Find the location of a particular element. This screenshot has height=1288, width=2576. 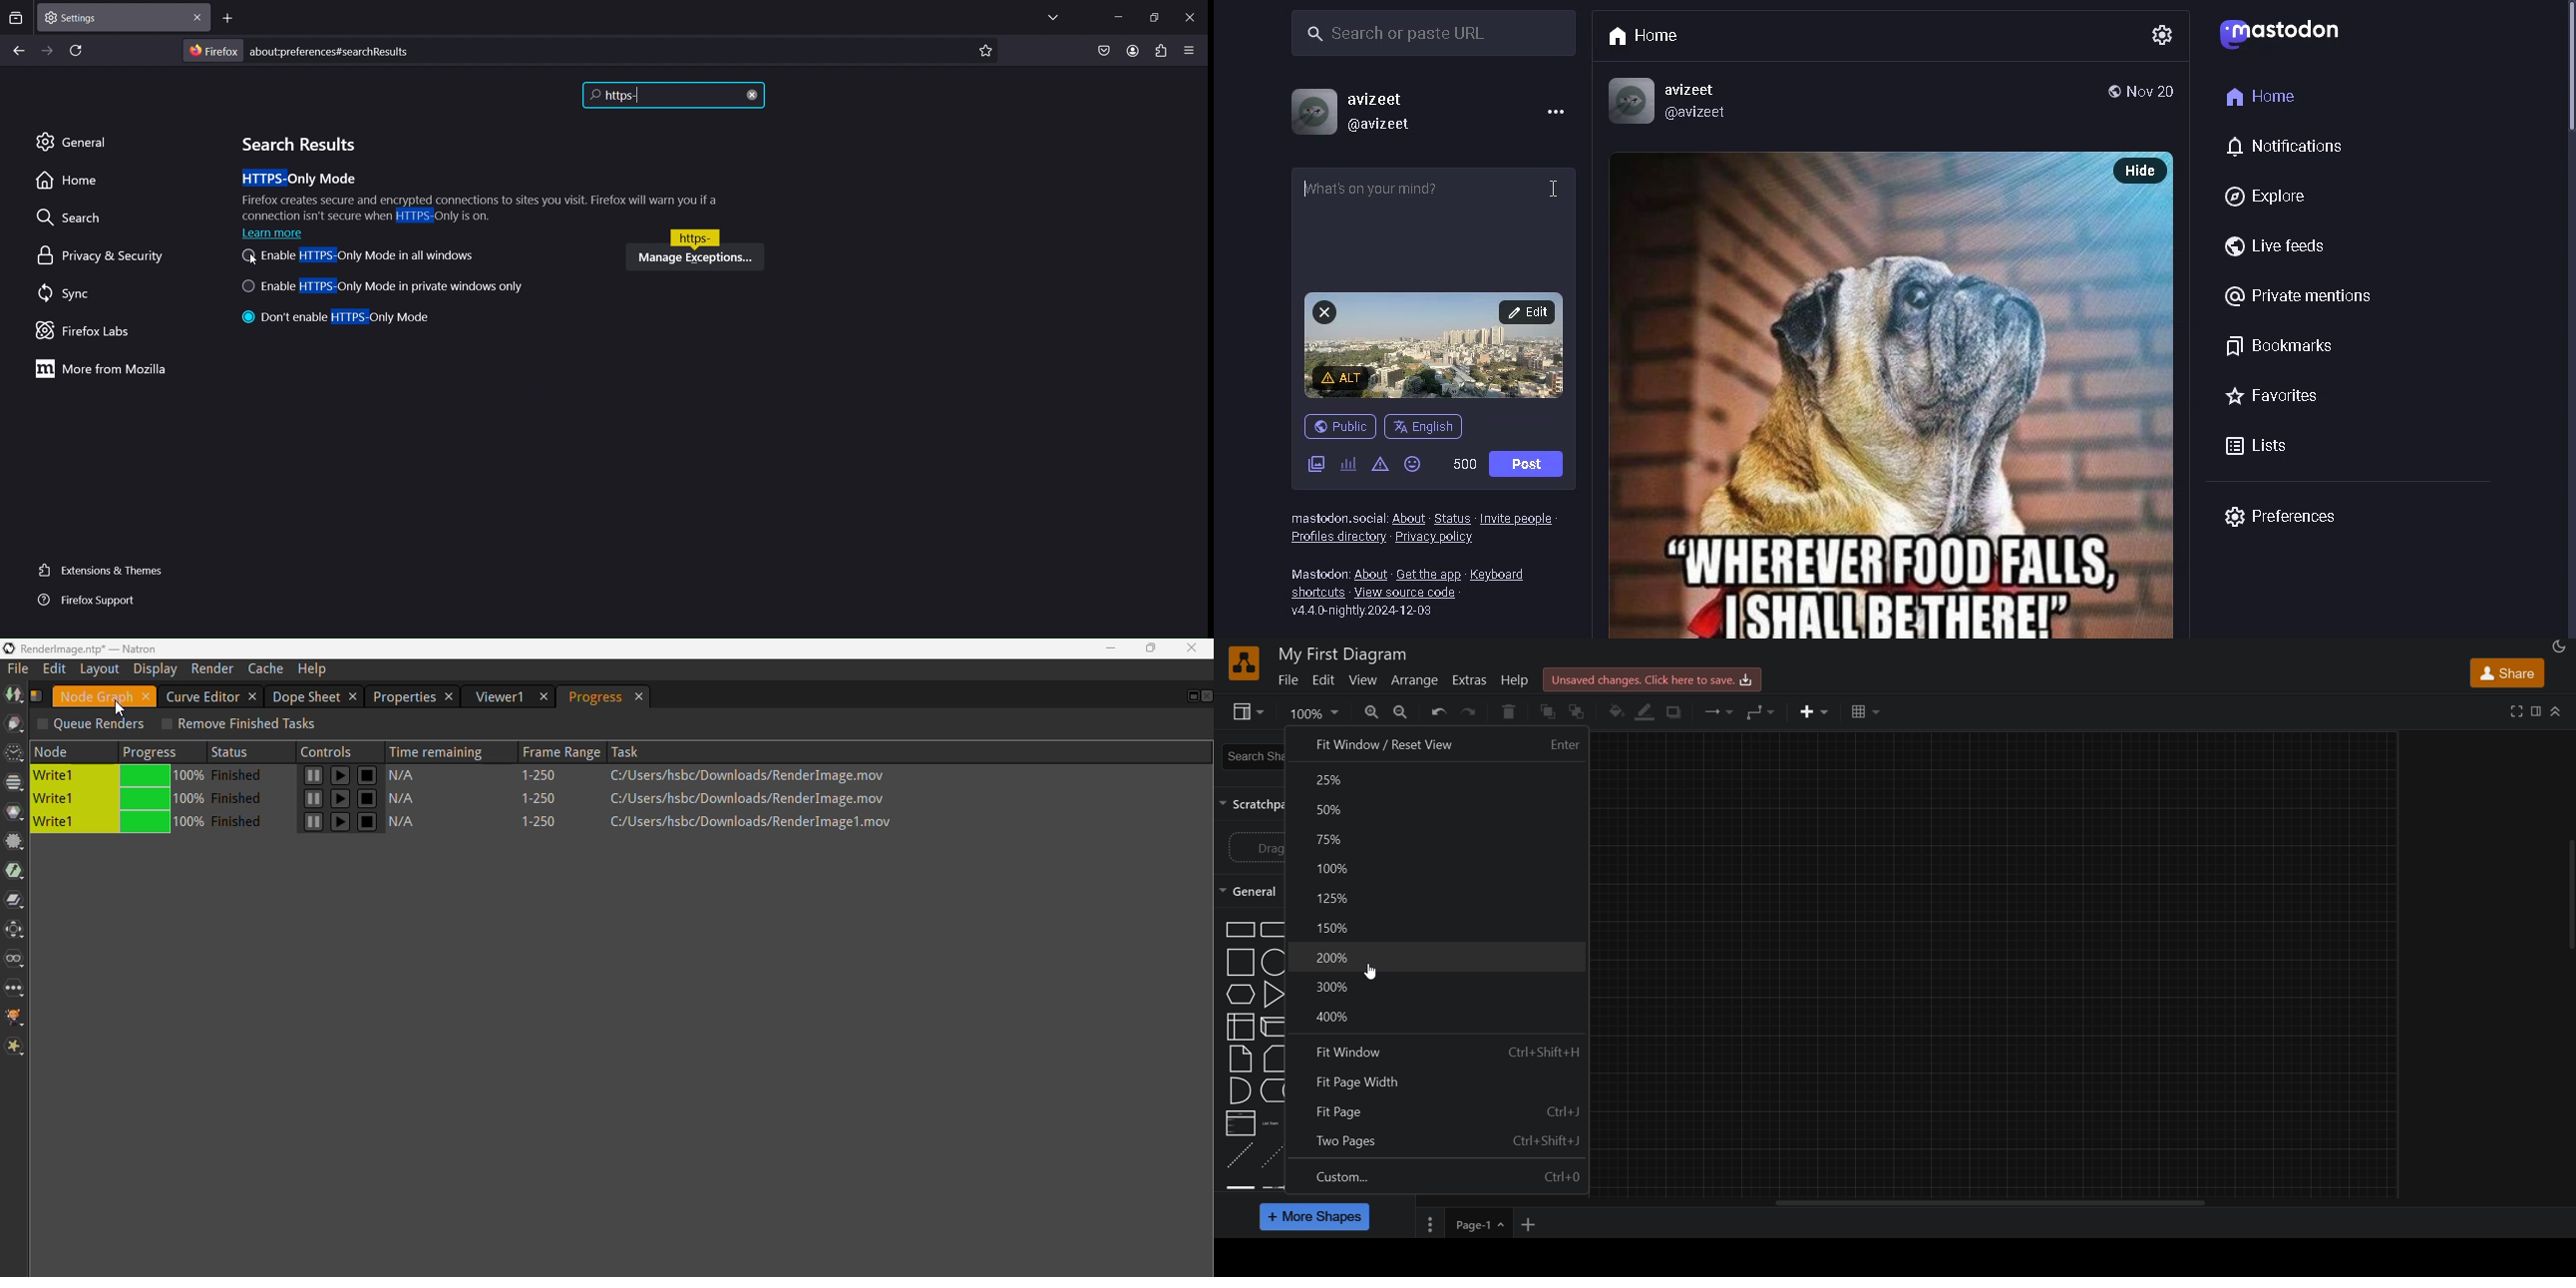

home is located at coordinates (2258, 94).